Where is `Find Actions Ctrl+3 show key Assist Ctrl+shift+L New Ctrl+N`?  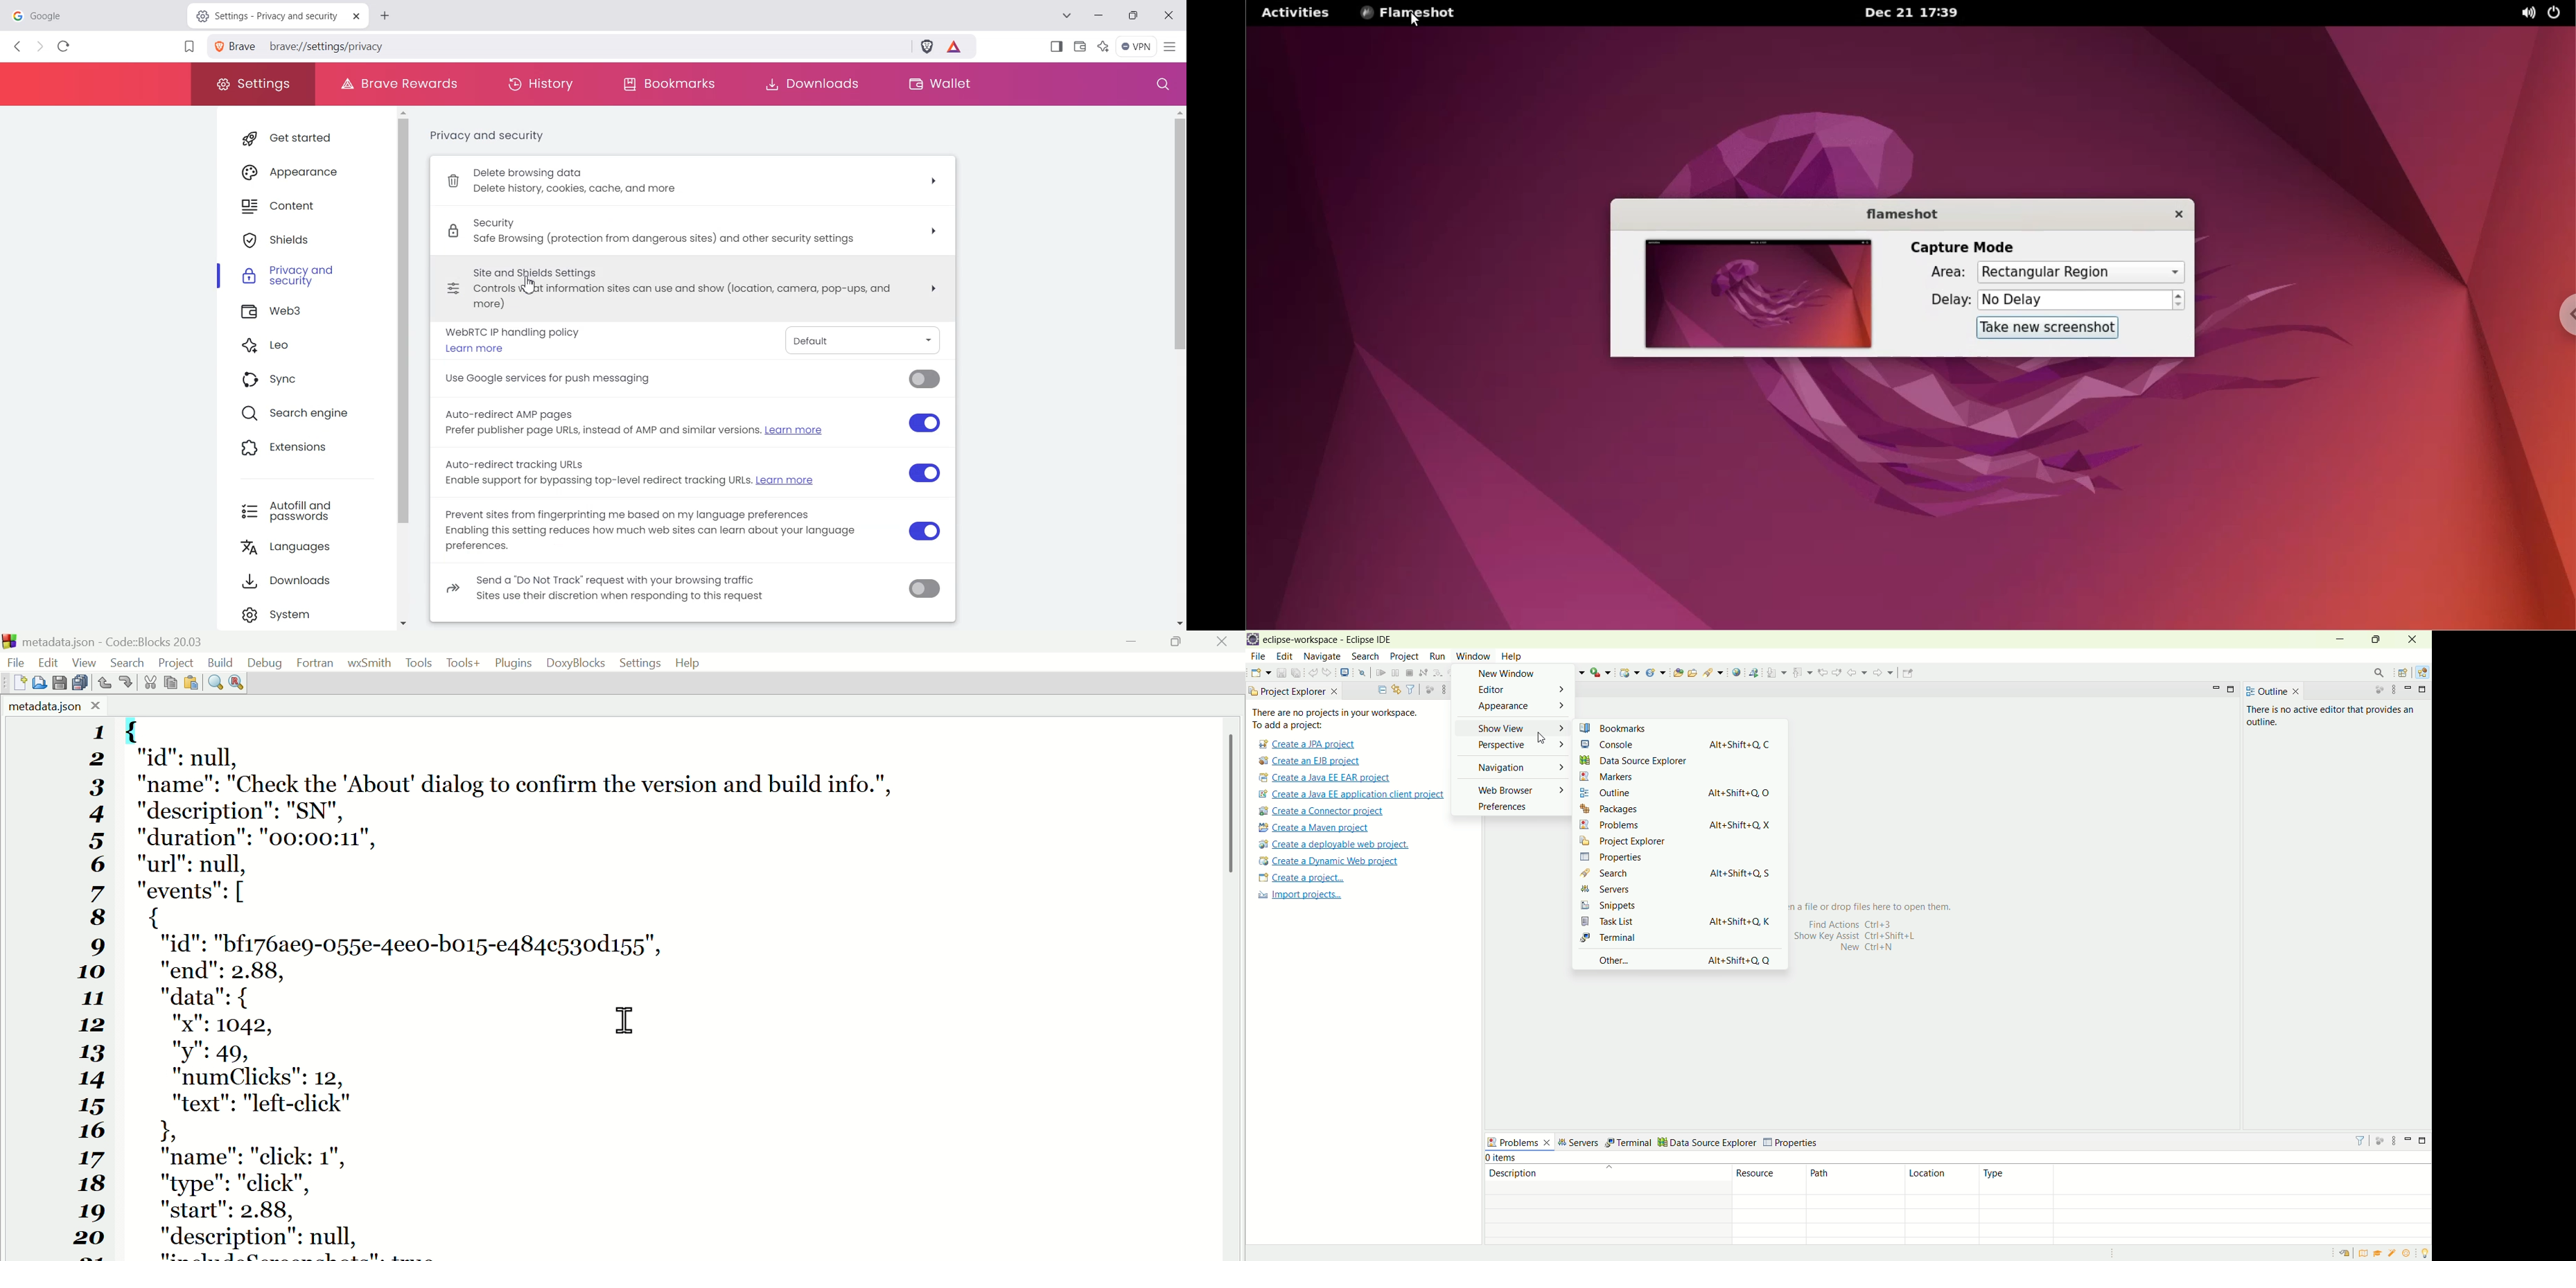
Find Actions Ctrl+3 show key Assist Ctrl+shift+L New Ctrl+N is located at coordinates (1868, 940).